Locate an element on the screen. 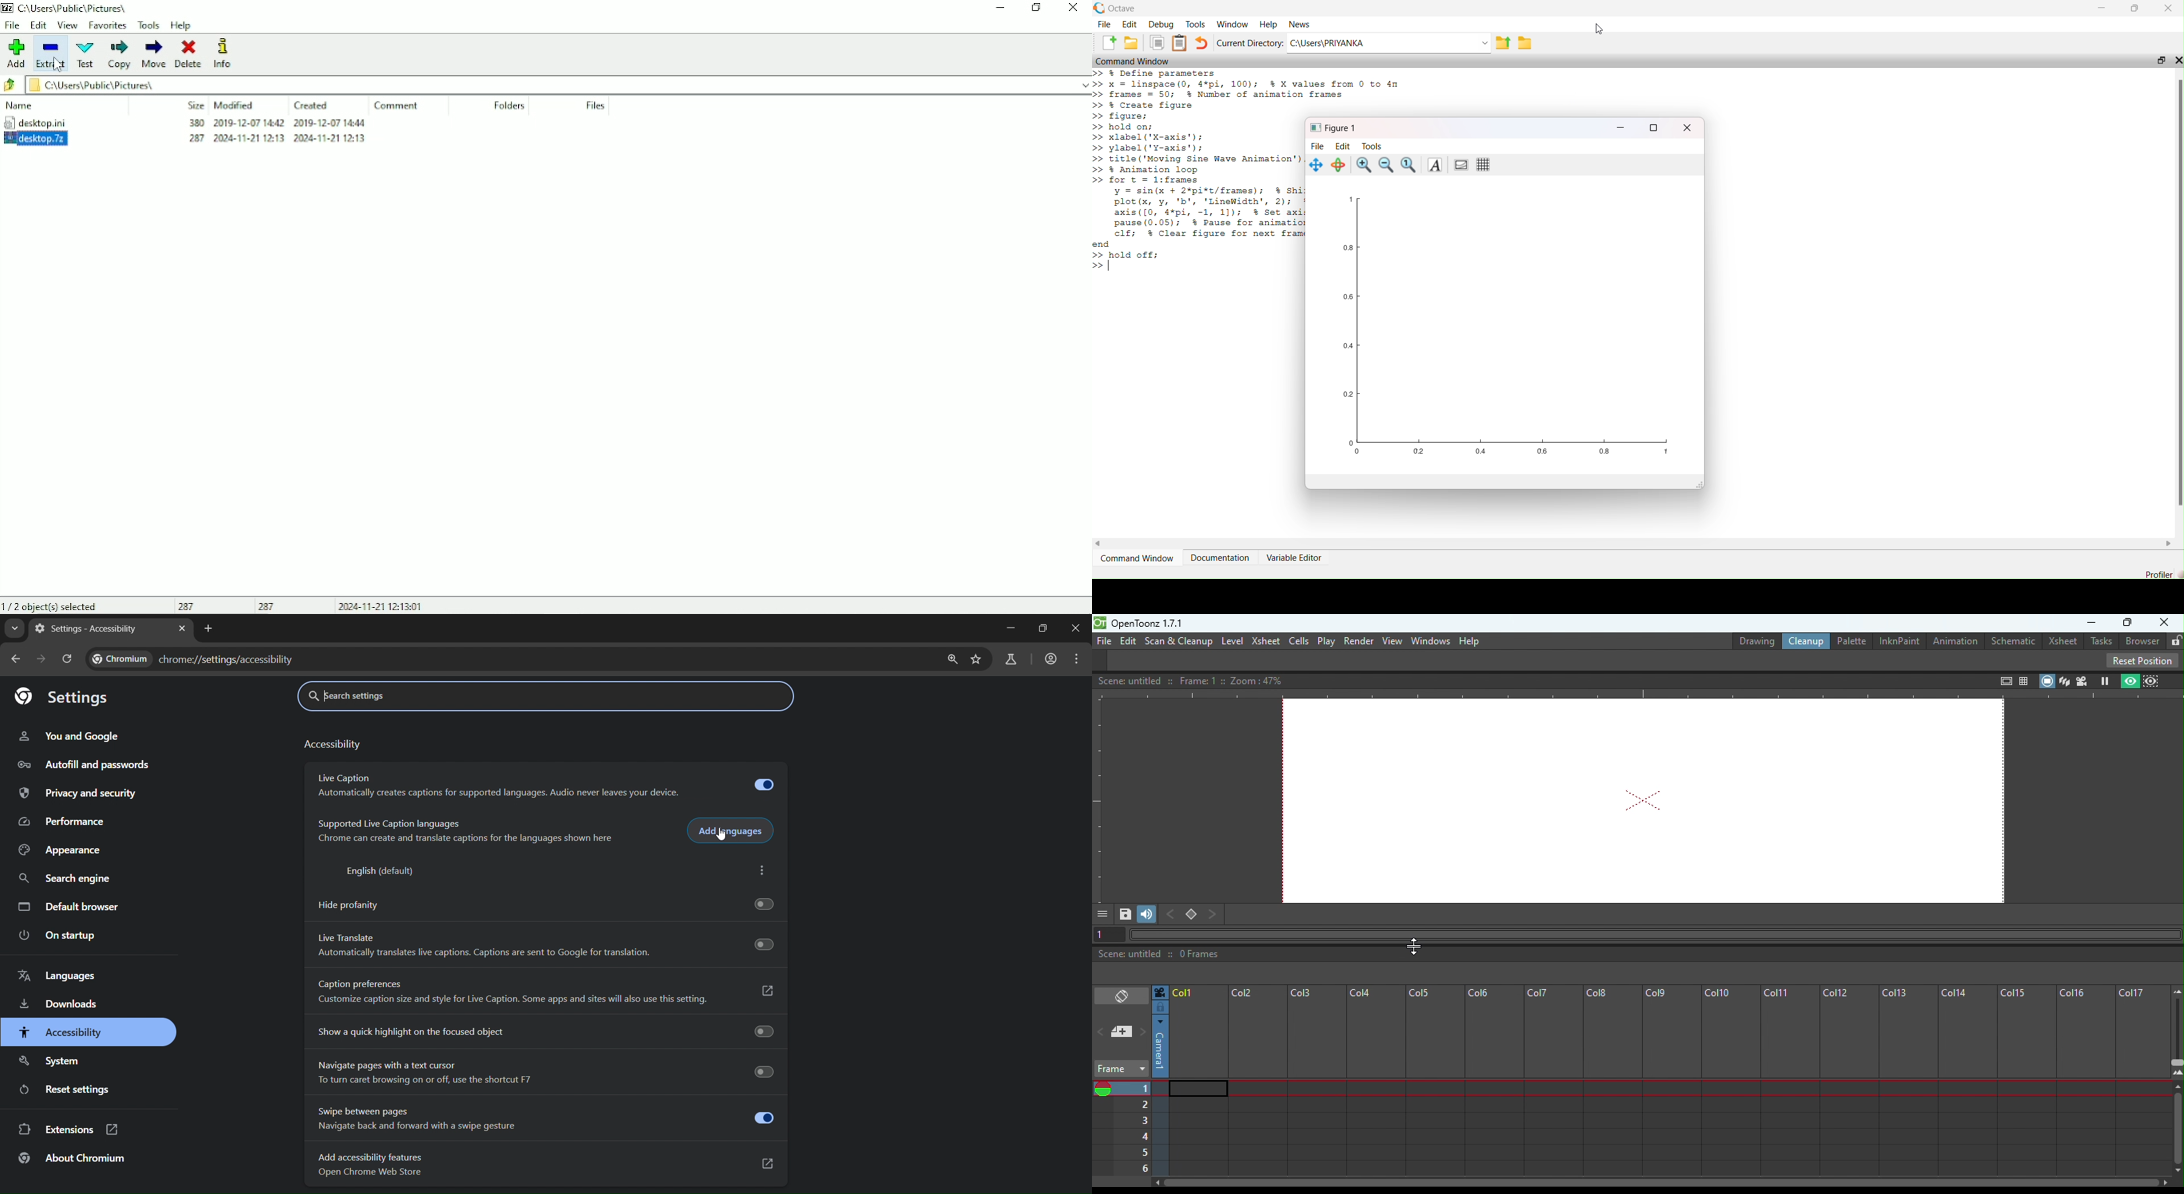 The image size is (2184, 1204). close is located at coordinates (1074, 629).